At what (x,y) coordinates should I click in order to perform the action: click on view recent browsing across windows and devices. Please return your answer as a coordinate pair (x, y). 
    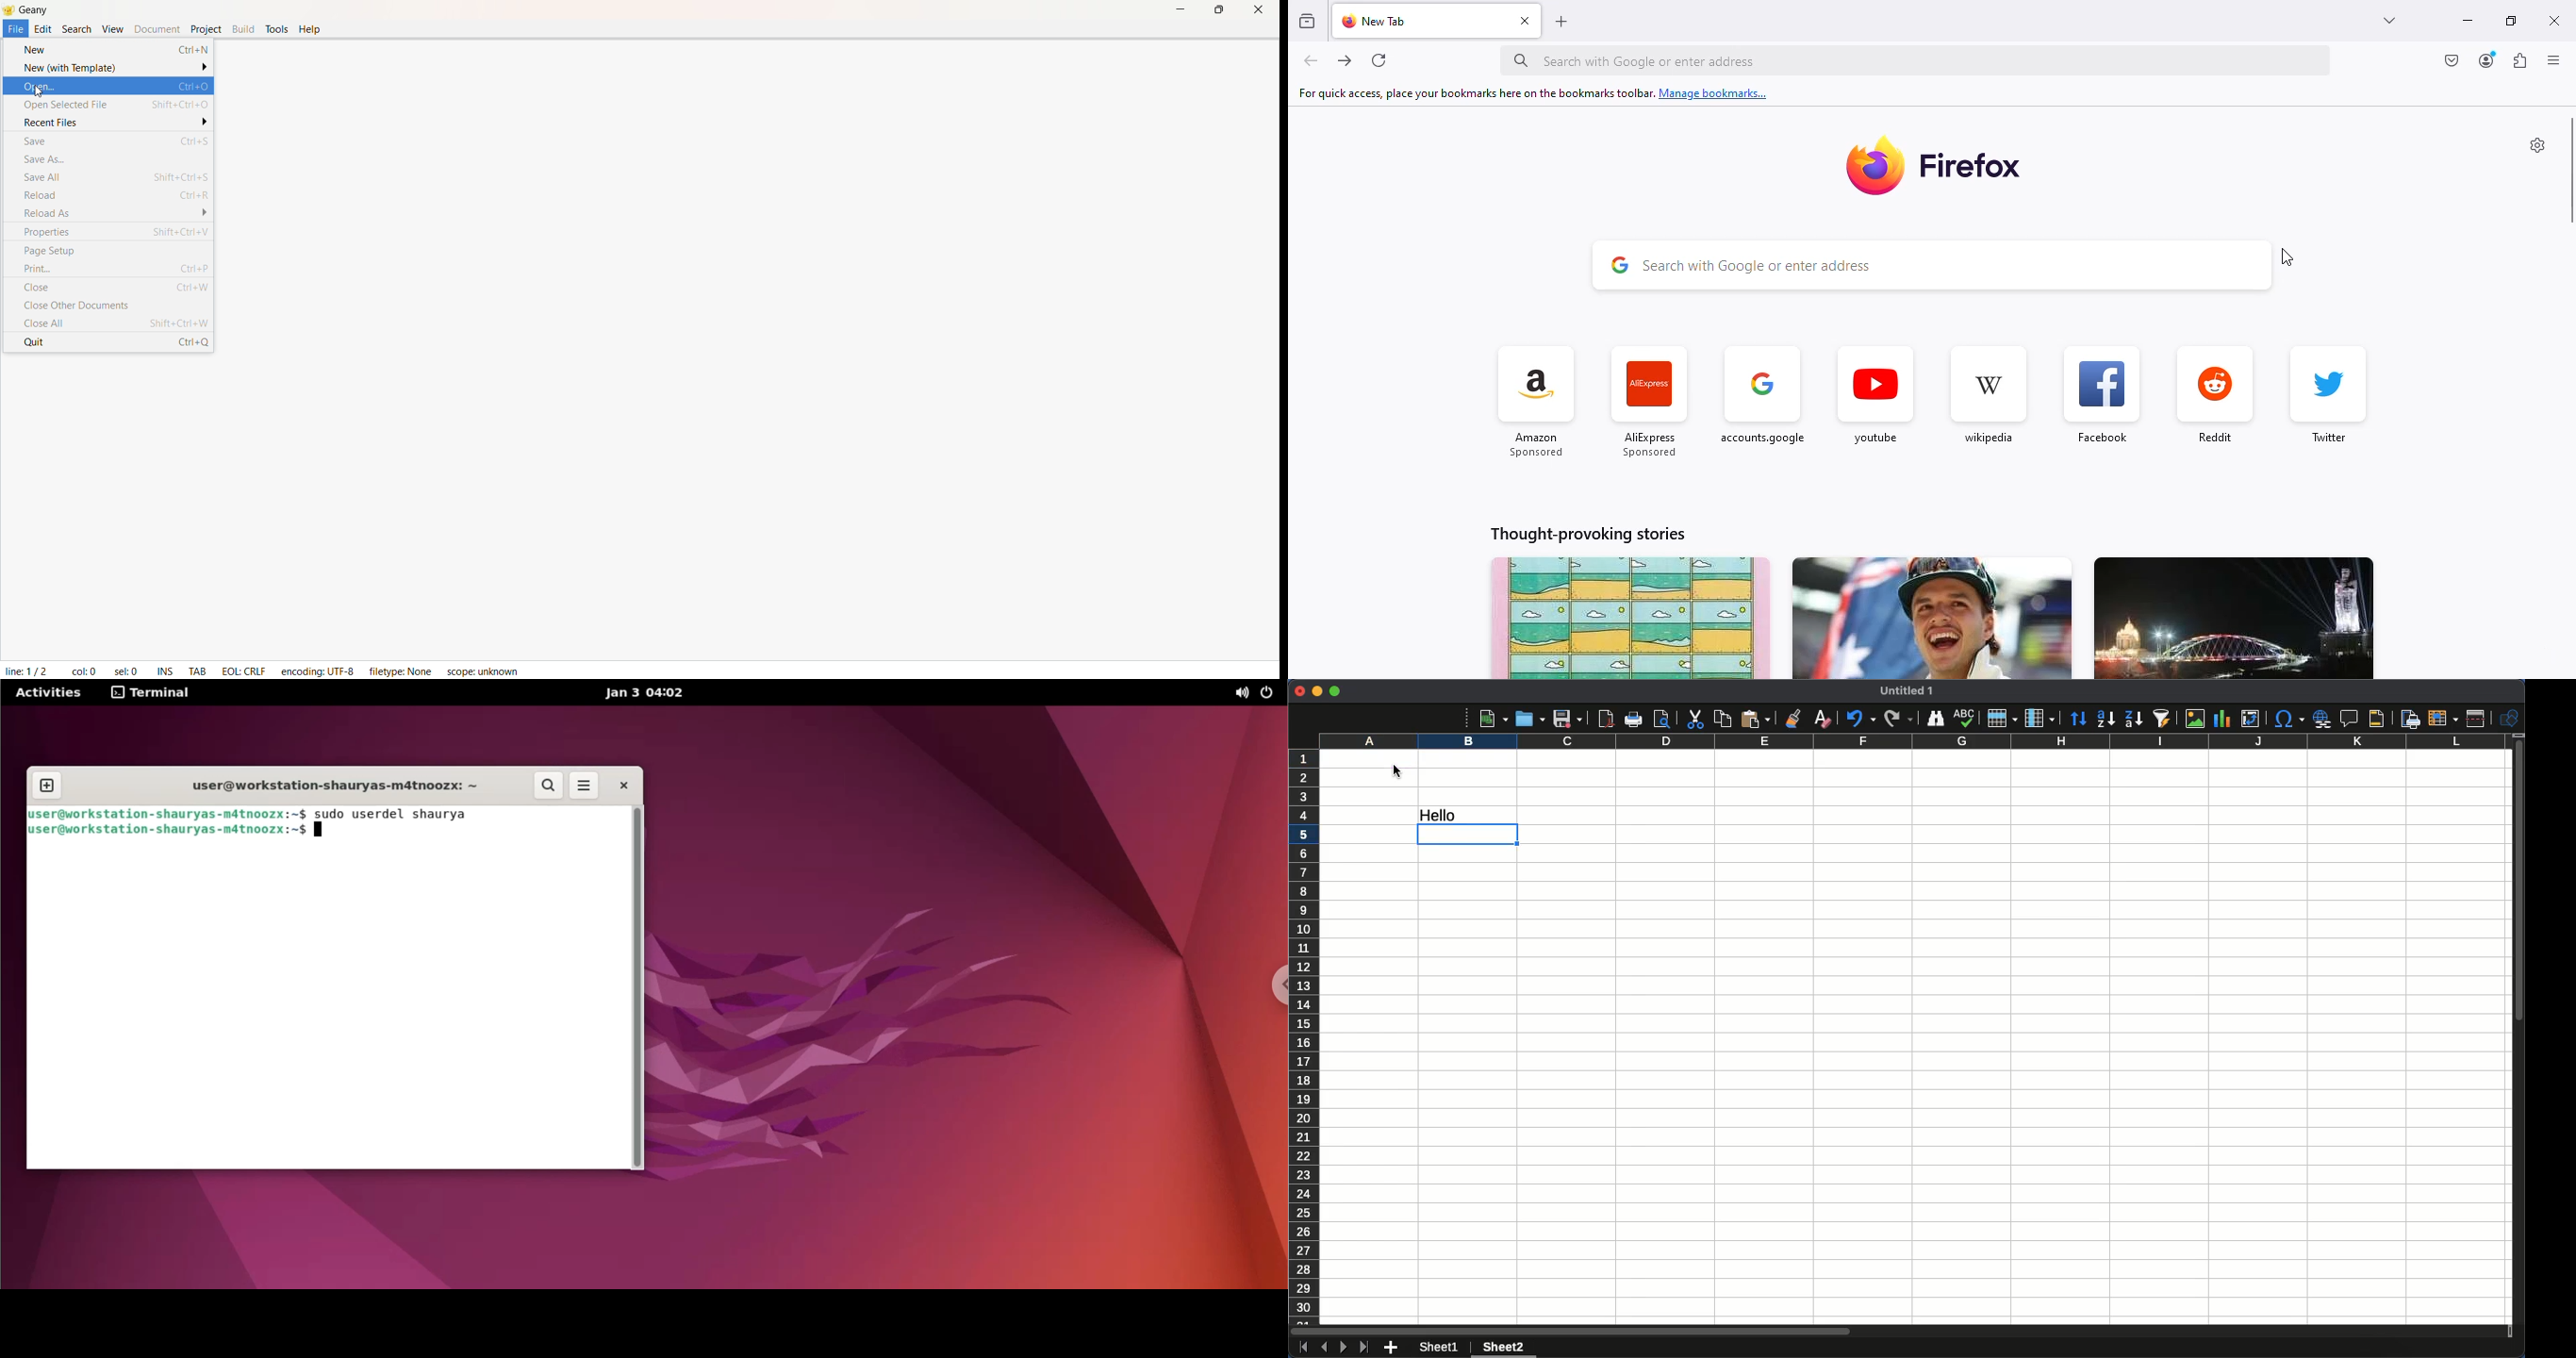
    Looking at the image, I should click on (1307, 20).